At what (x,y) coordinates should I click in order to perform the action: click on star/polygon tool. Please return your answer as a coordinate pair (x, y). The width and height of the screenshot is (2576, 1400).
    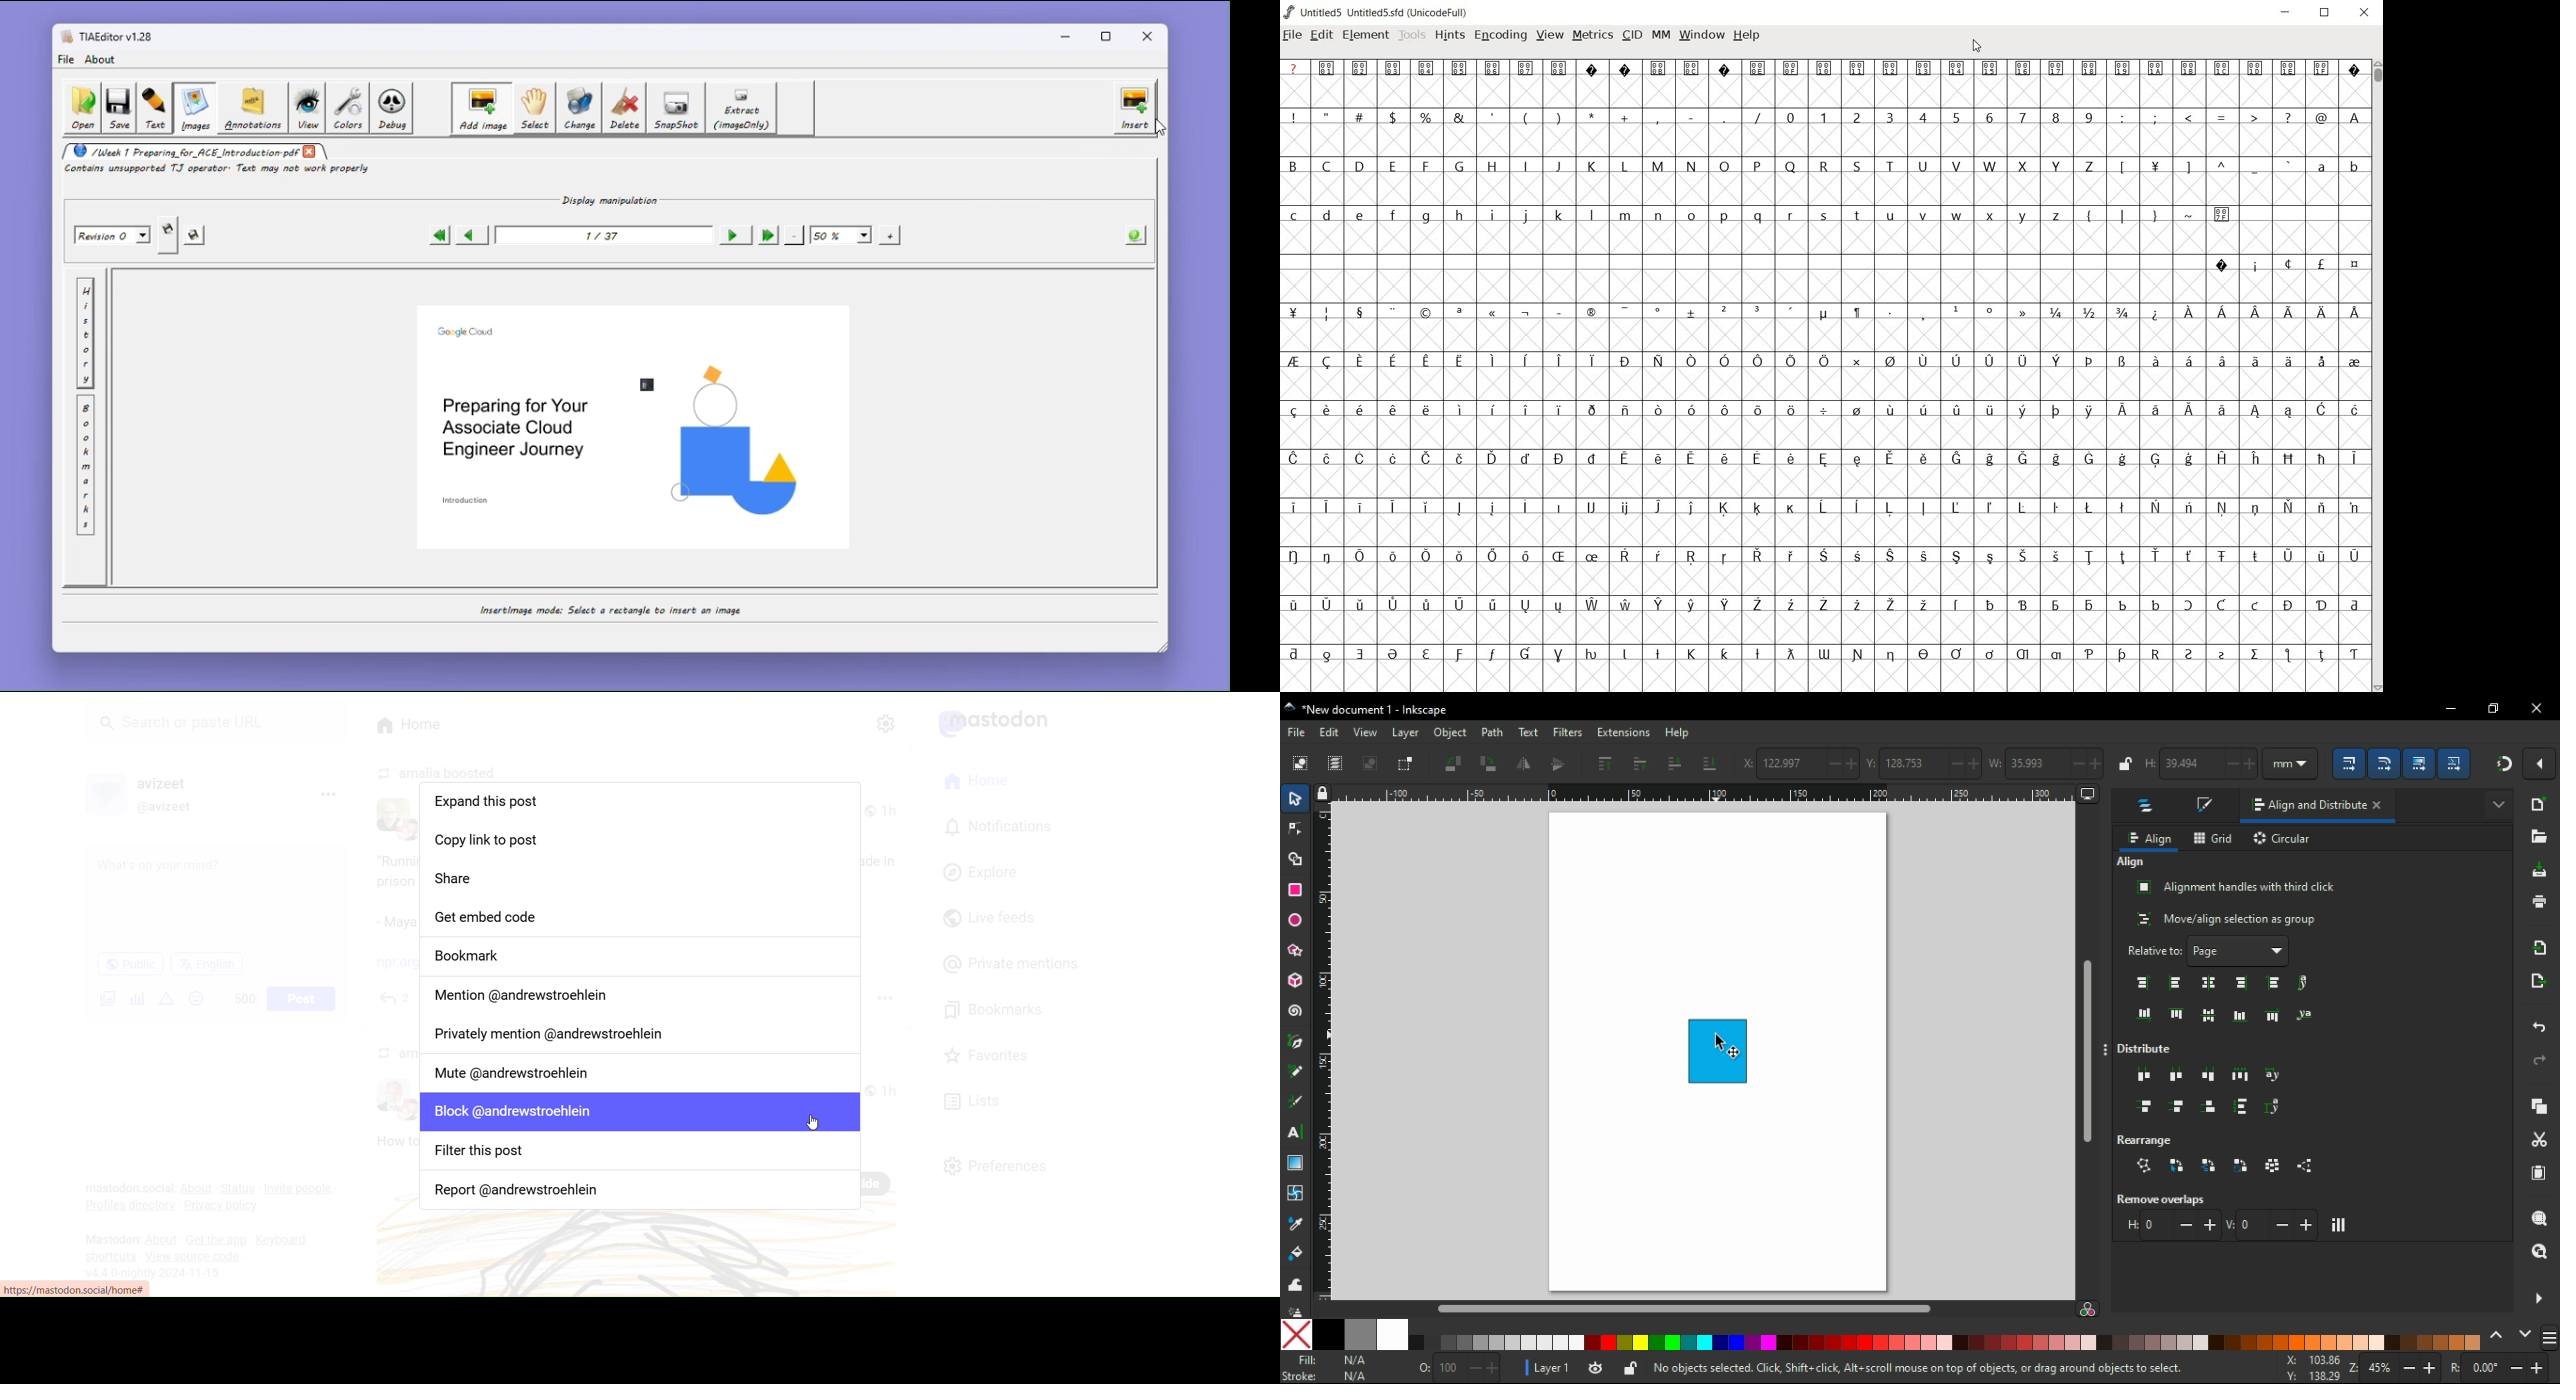
    Looking at the image, I should click on (1296, 951).